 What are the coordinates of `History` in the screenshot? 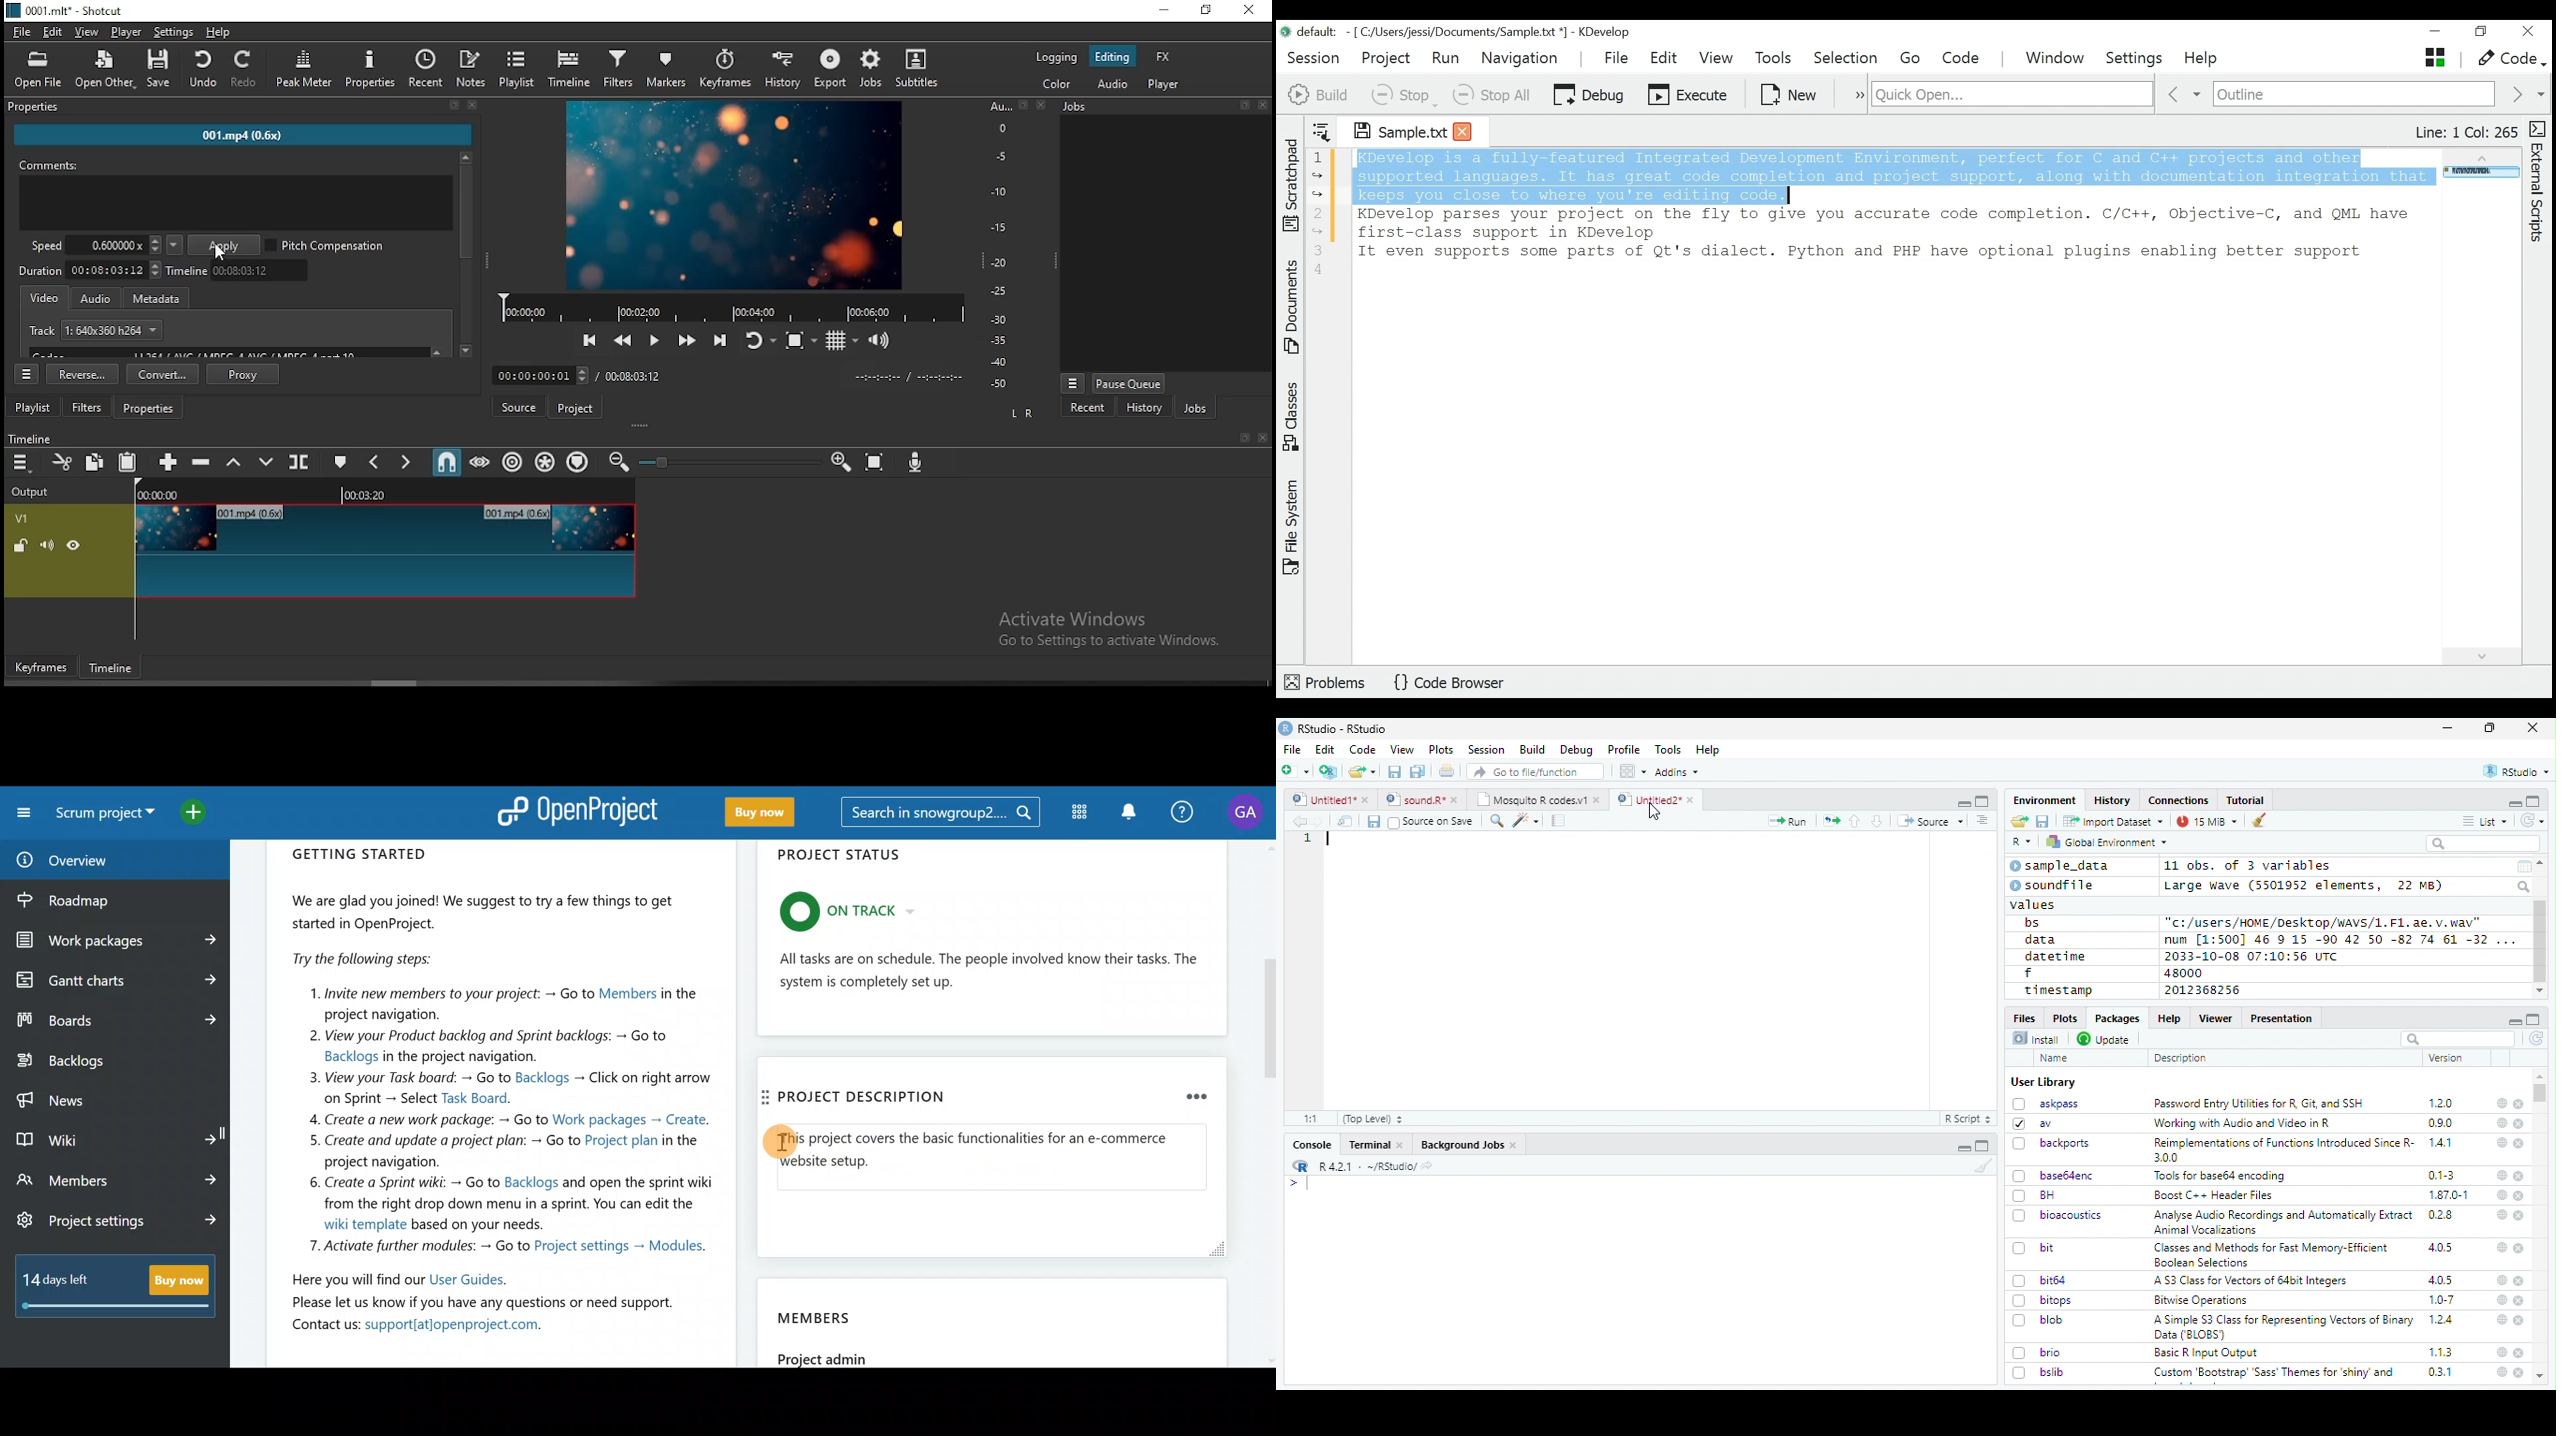 It's located at (2113, 800).